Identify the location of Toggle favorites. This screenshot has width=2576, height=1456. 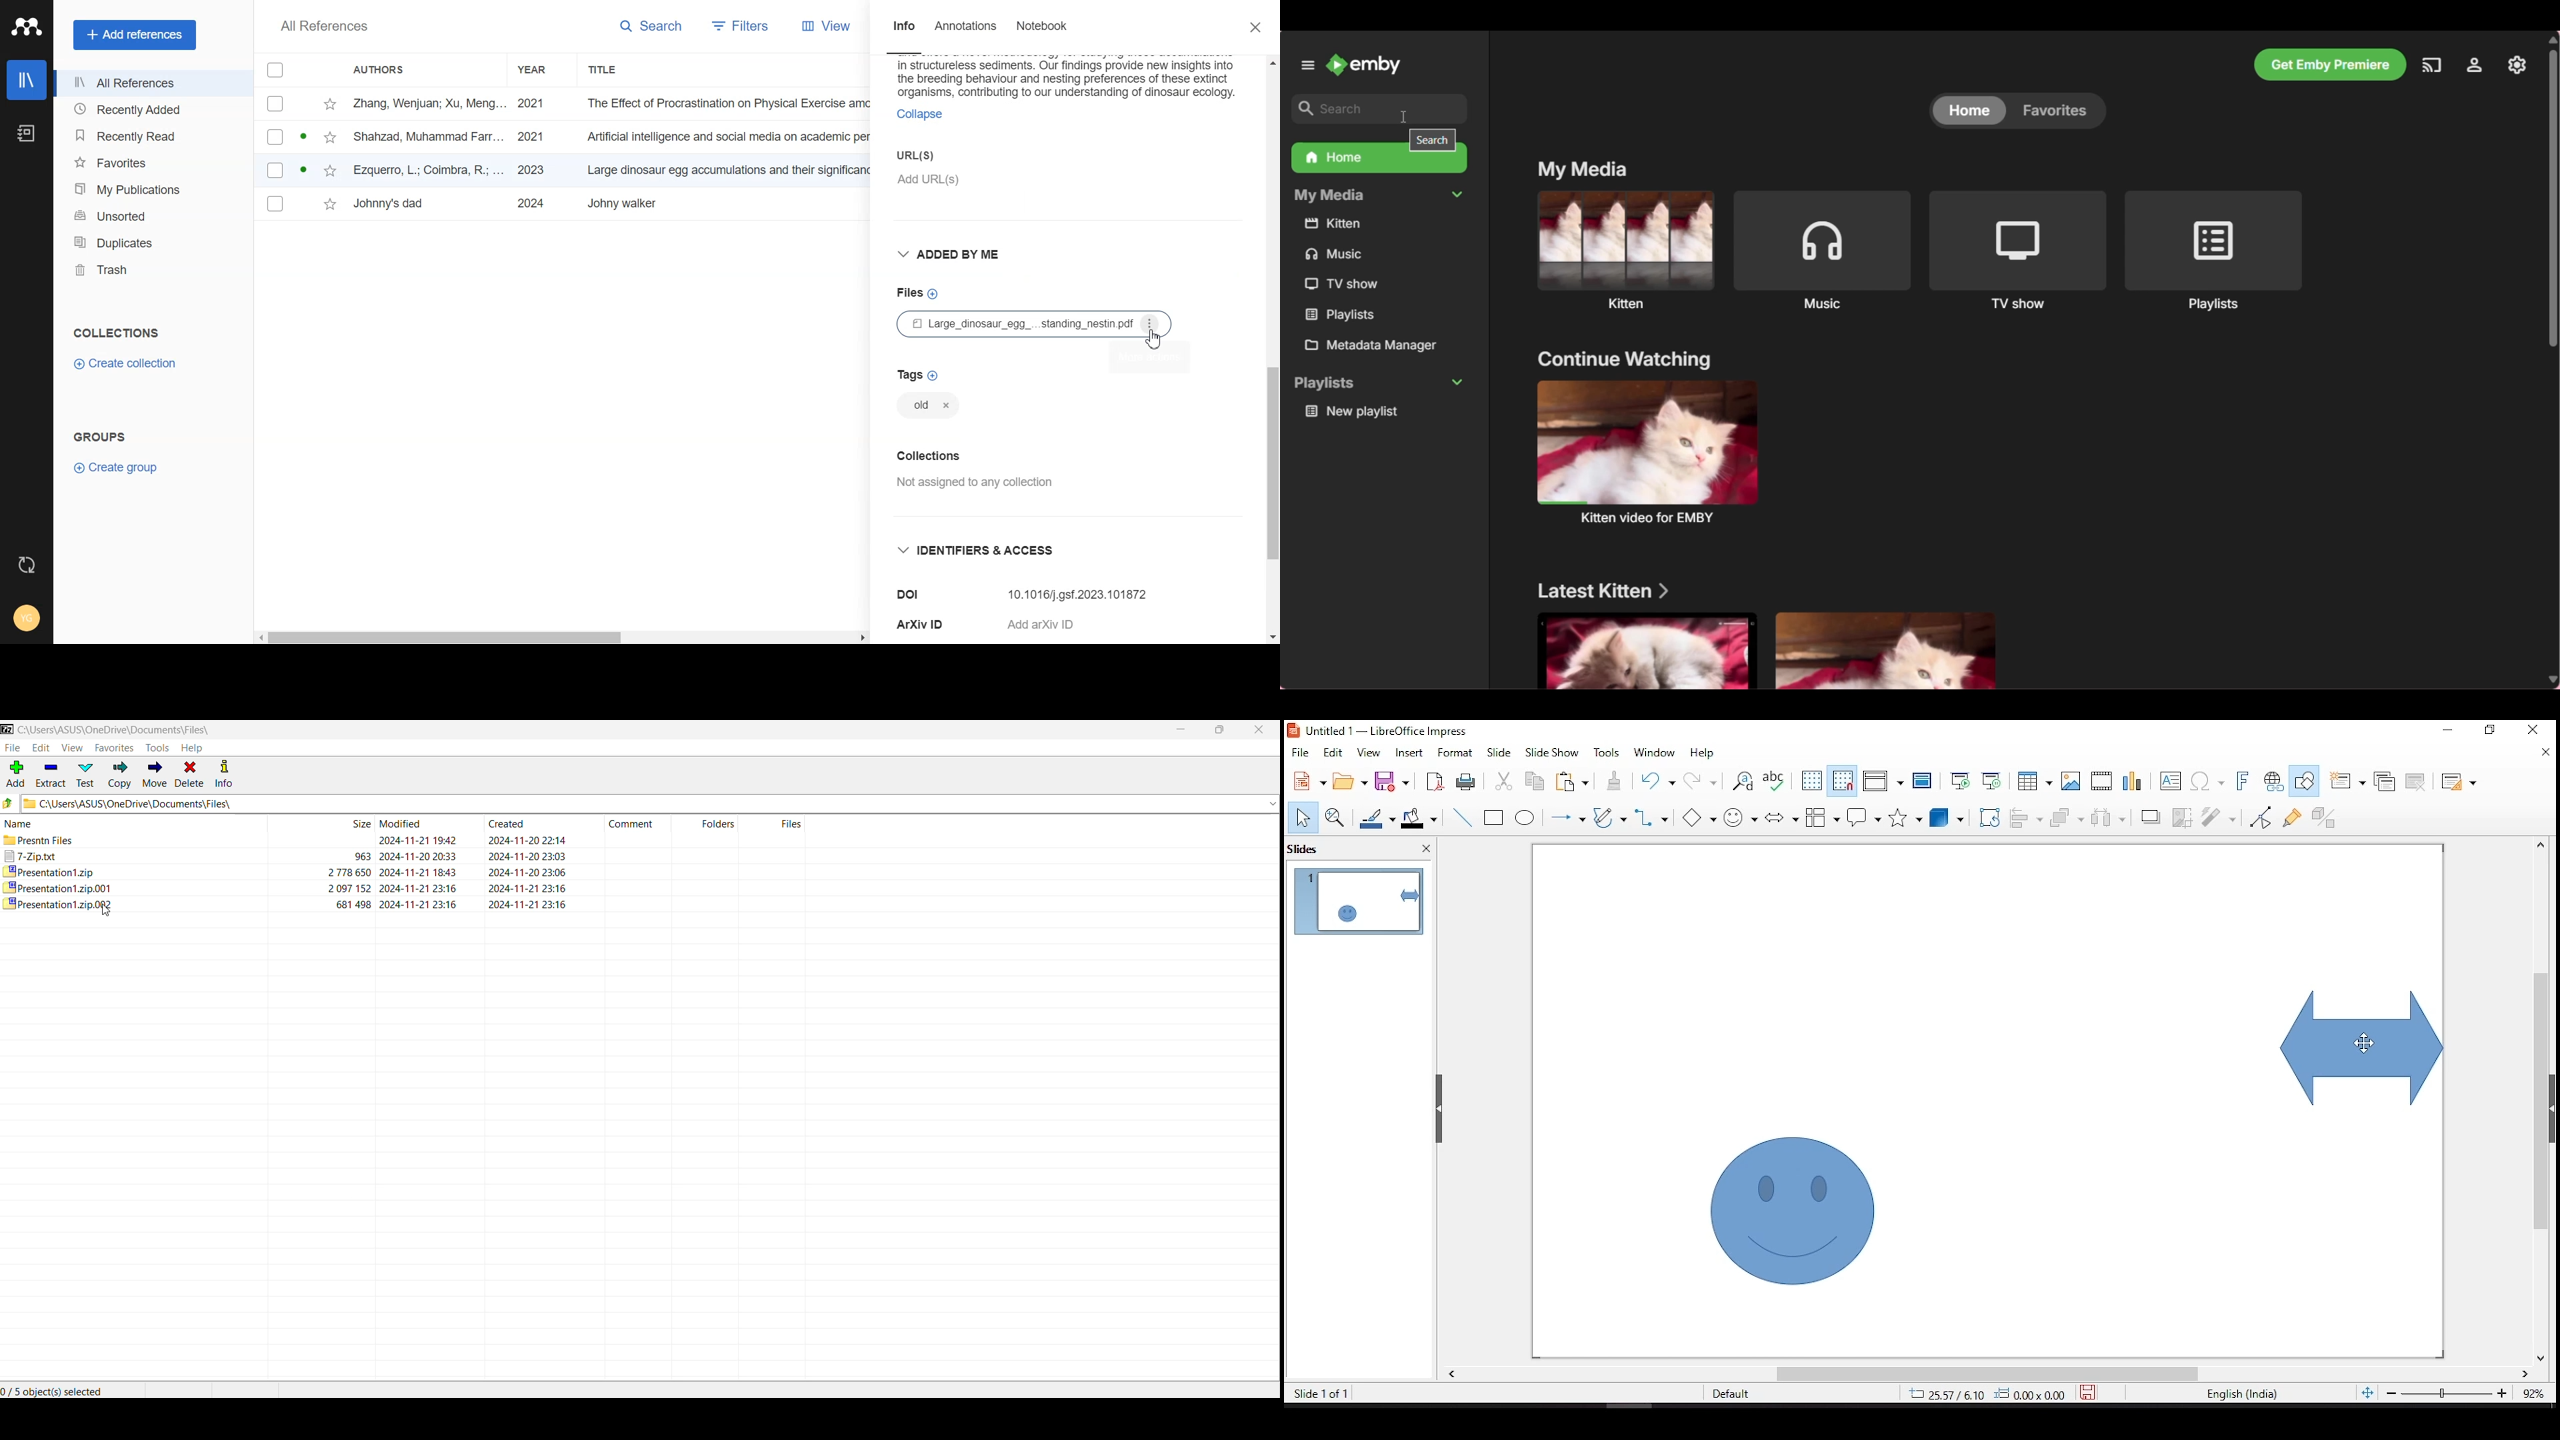
(330, 169).